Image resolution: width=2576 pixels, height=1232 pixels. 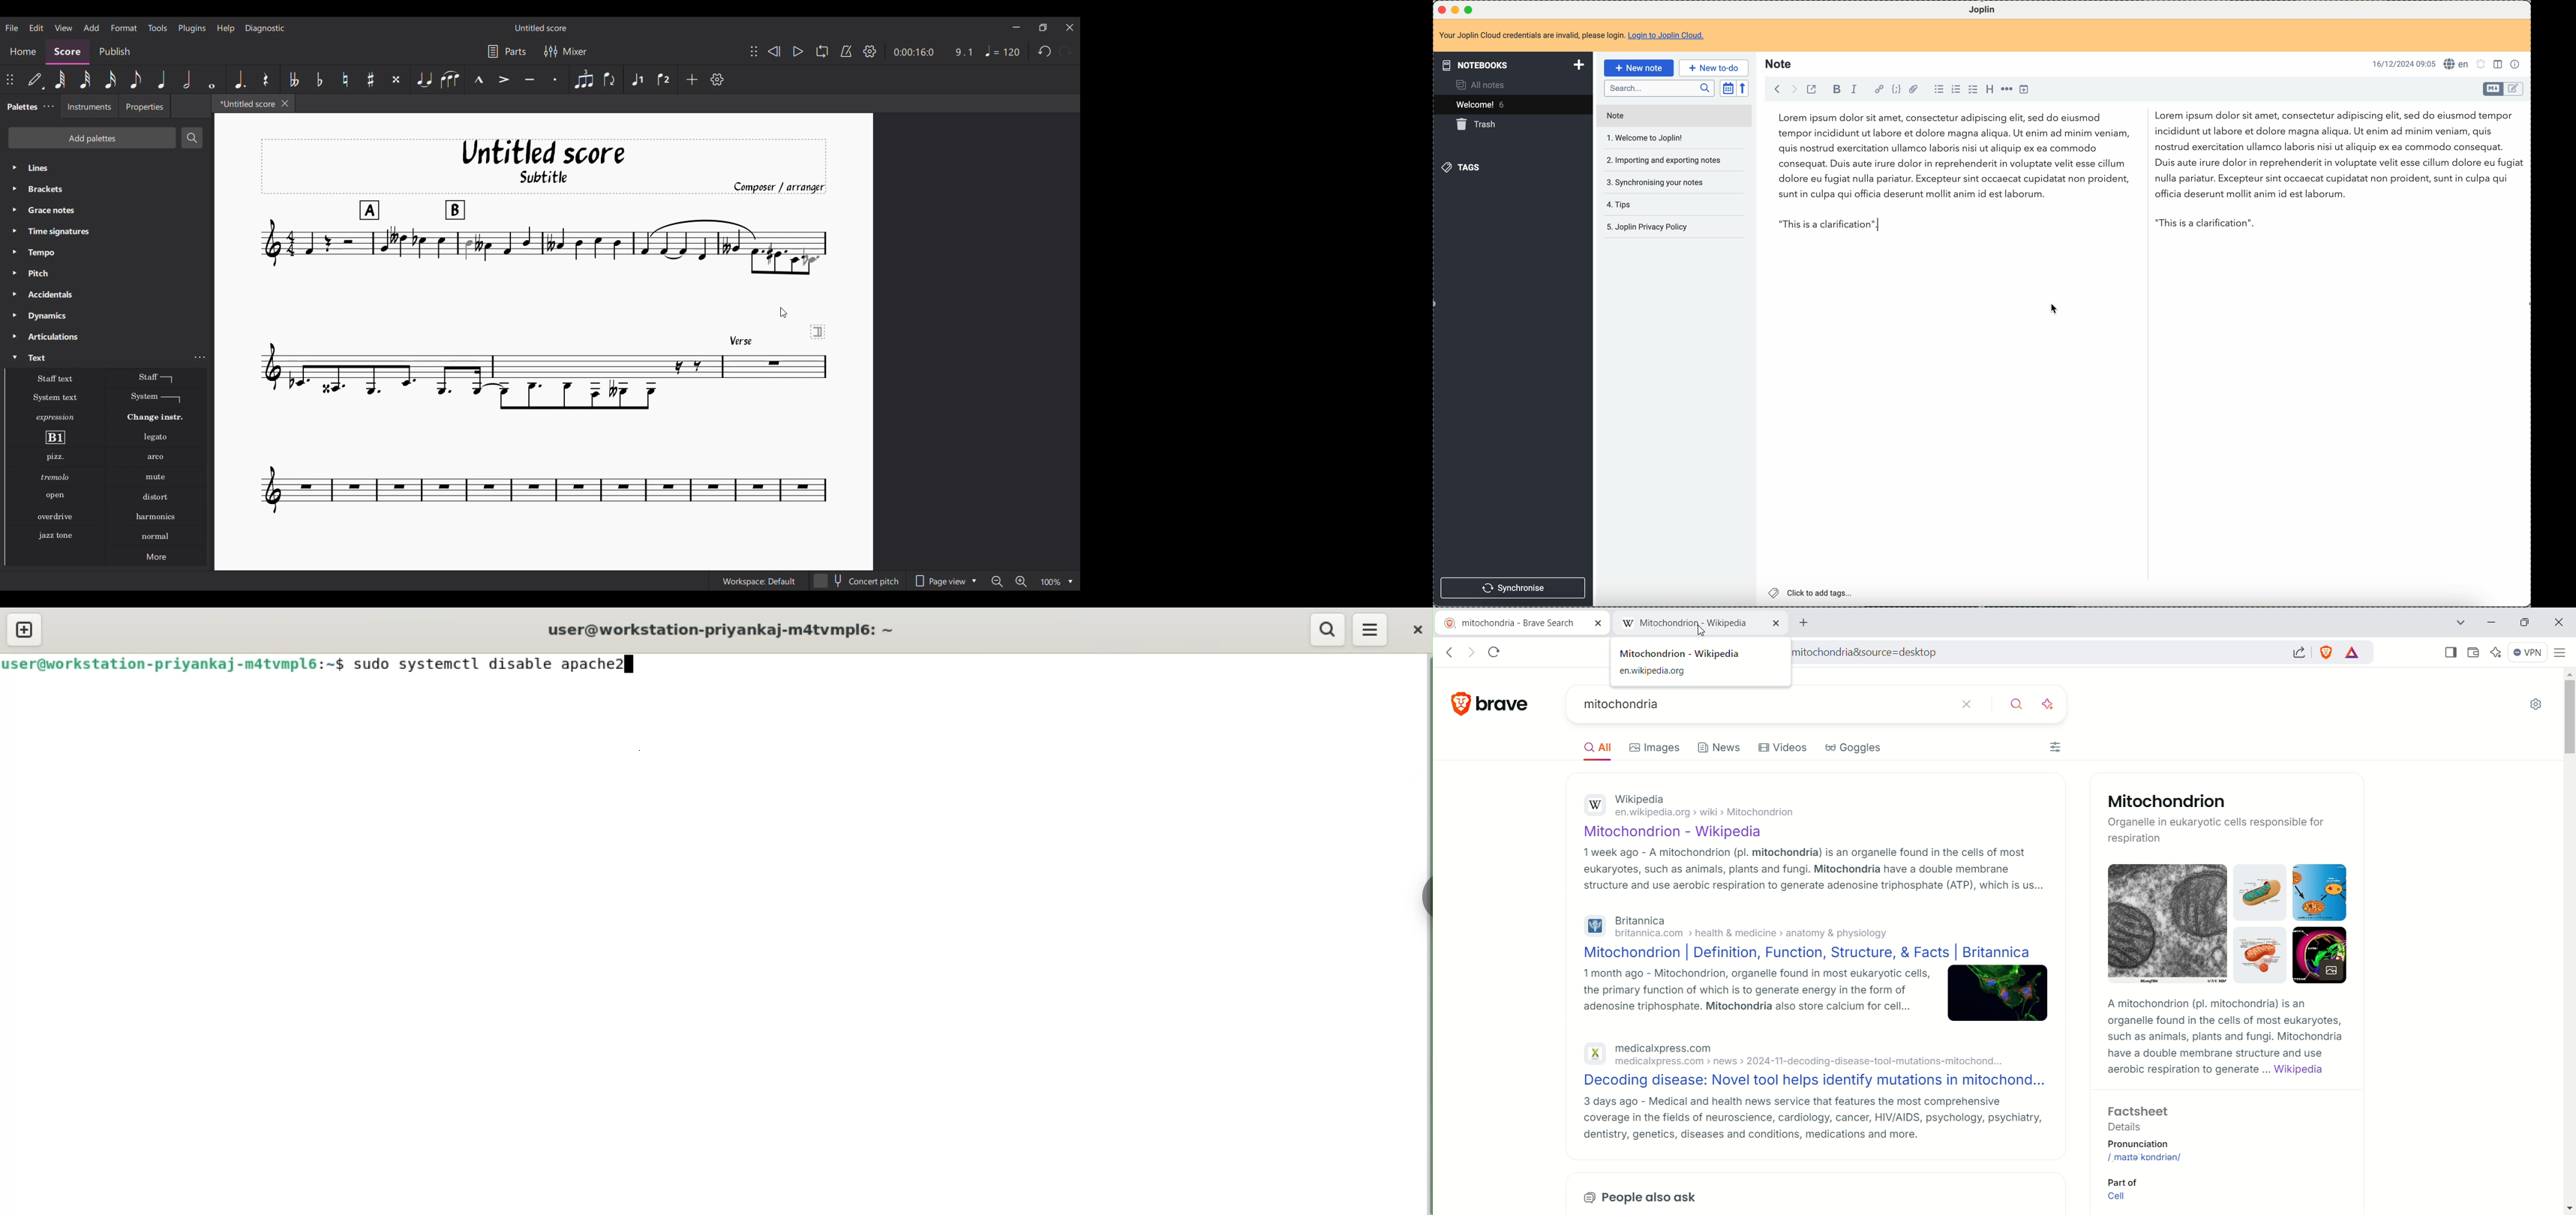 I want to click on search bar, so click(x=1659, y=88).